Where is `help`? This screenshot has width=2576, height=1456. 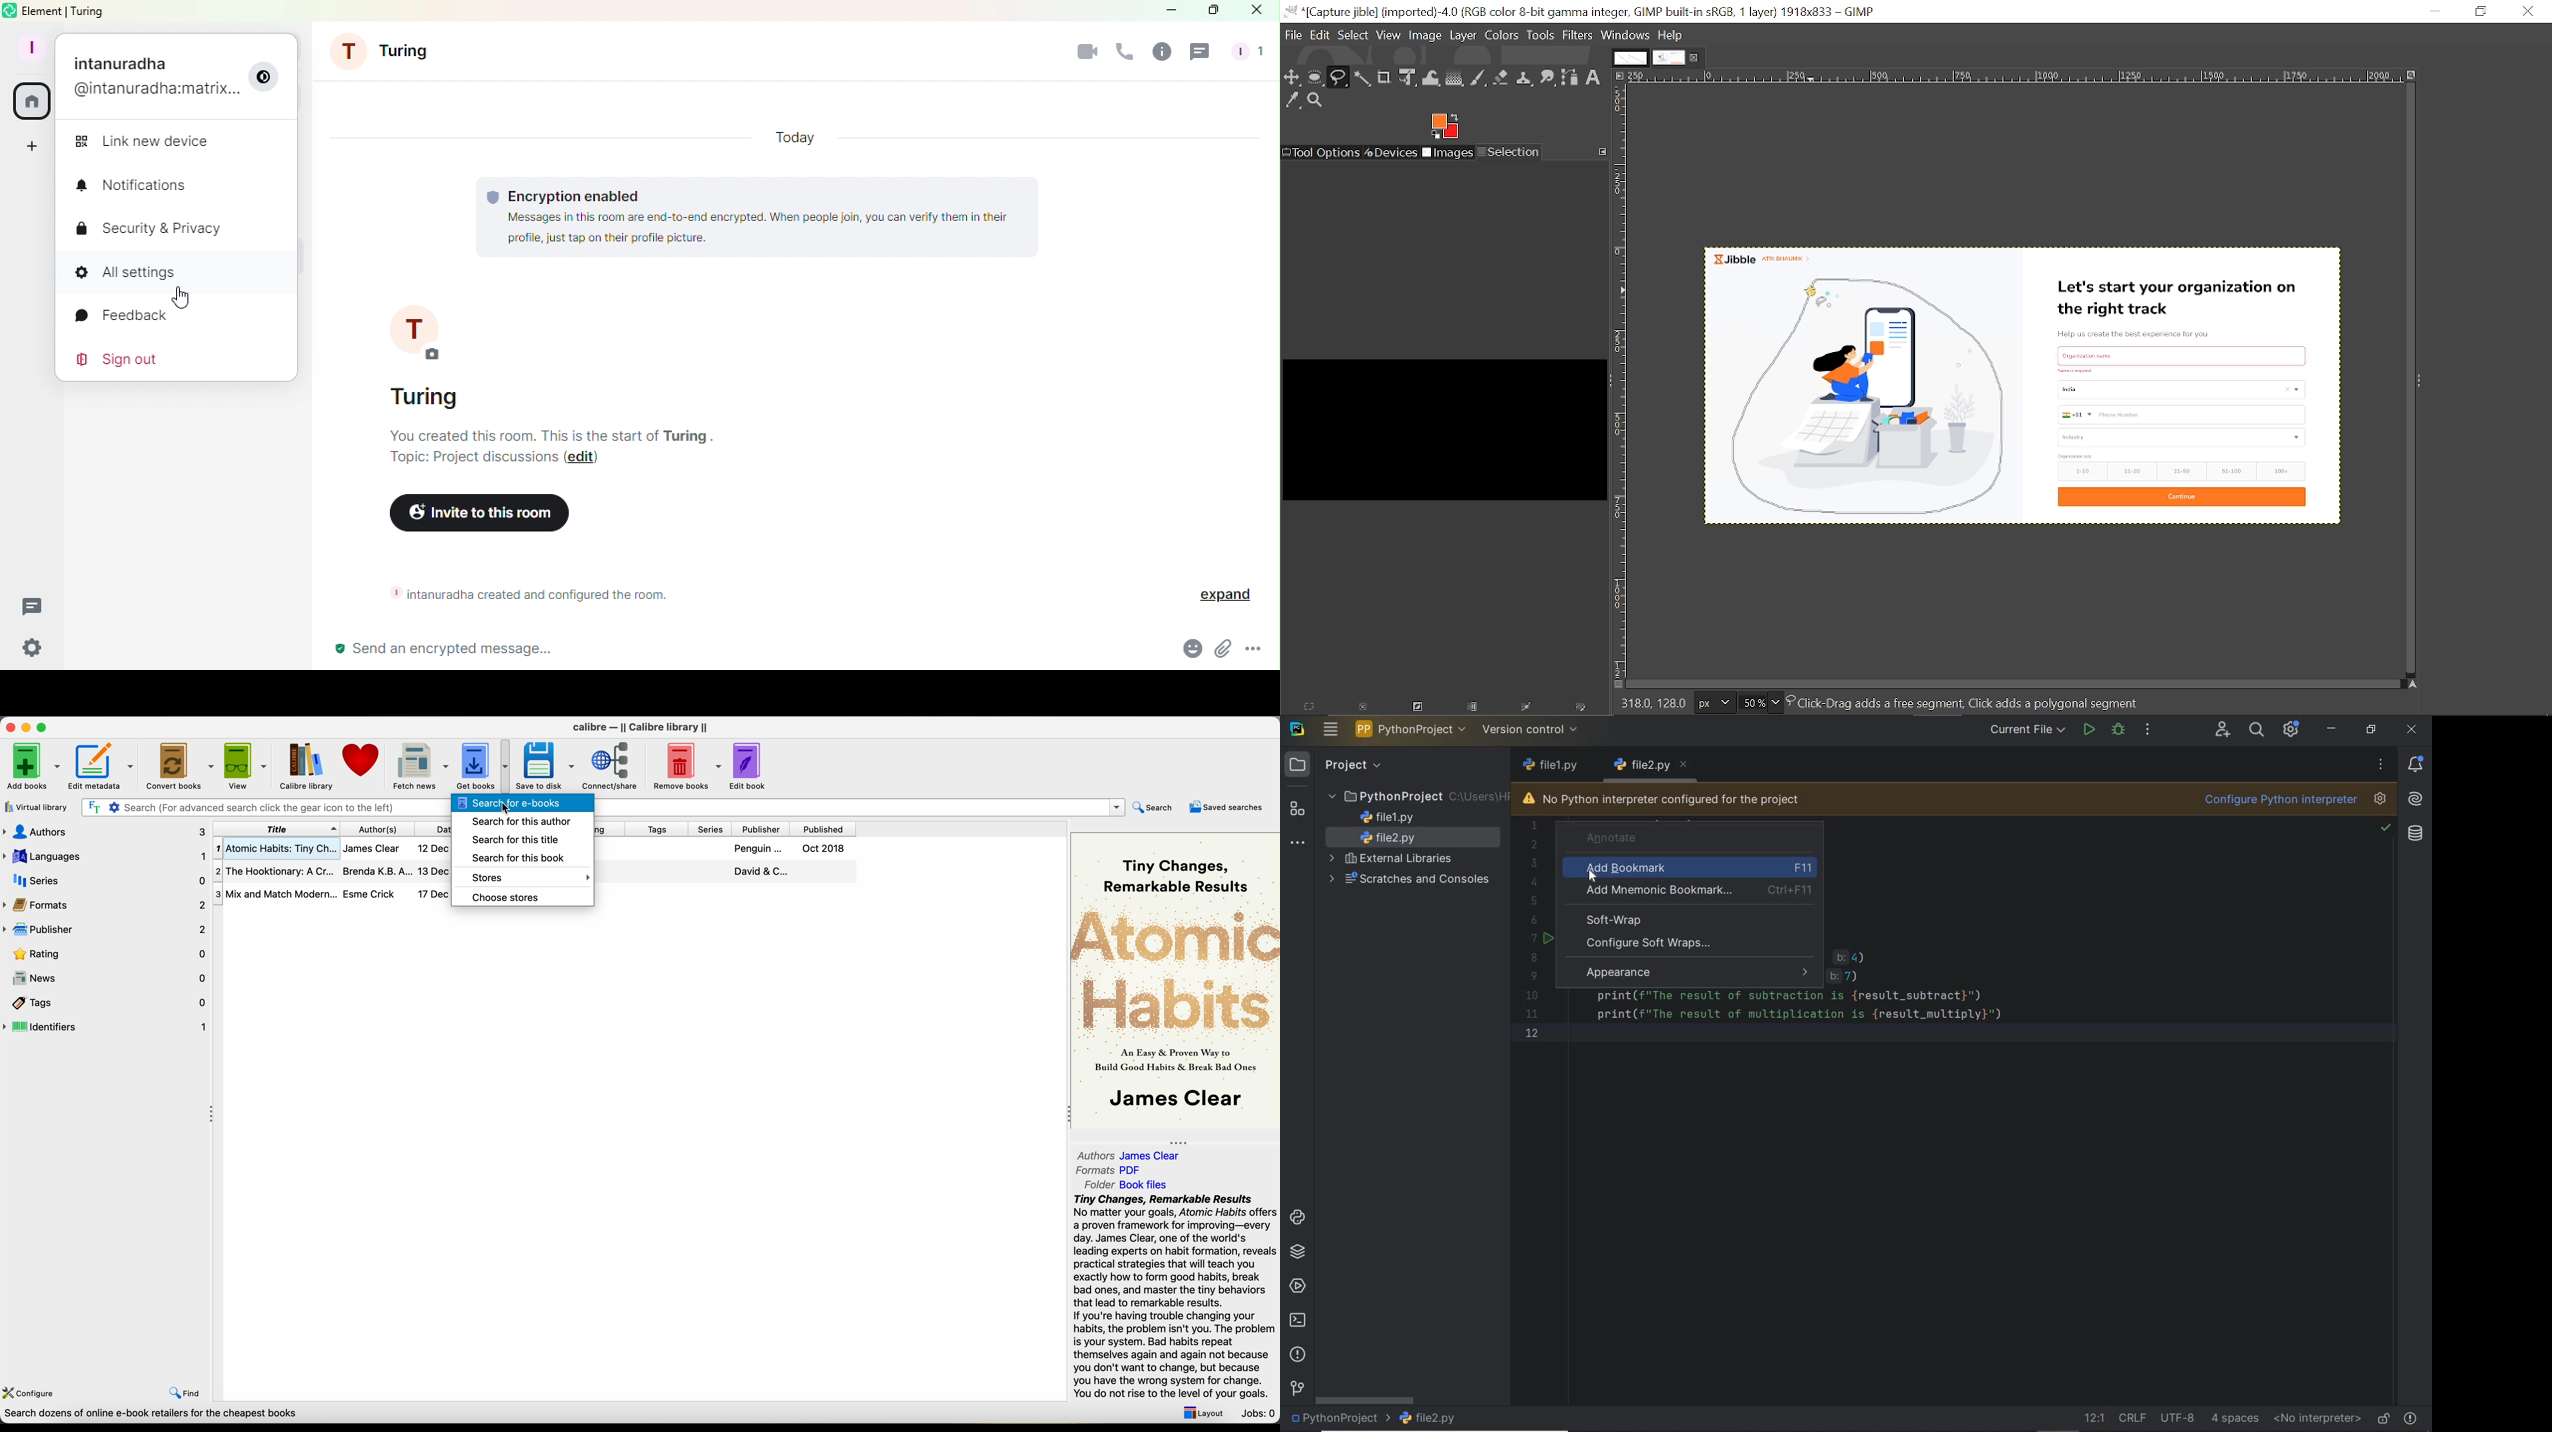 help is located at coordinates (1672, 35).